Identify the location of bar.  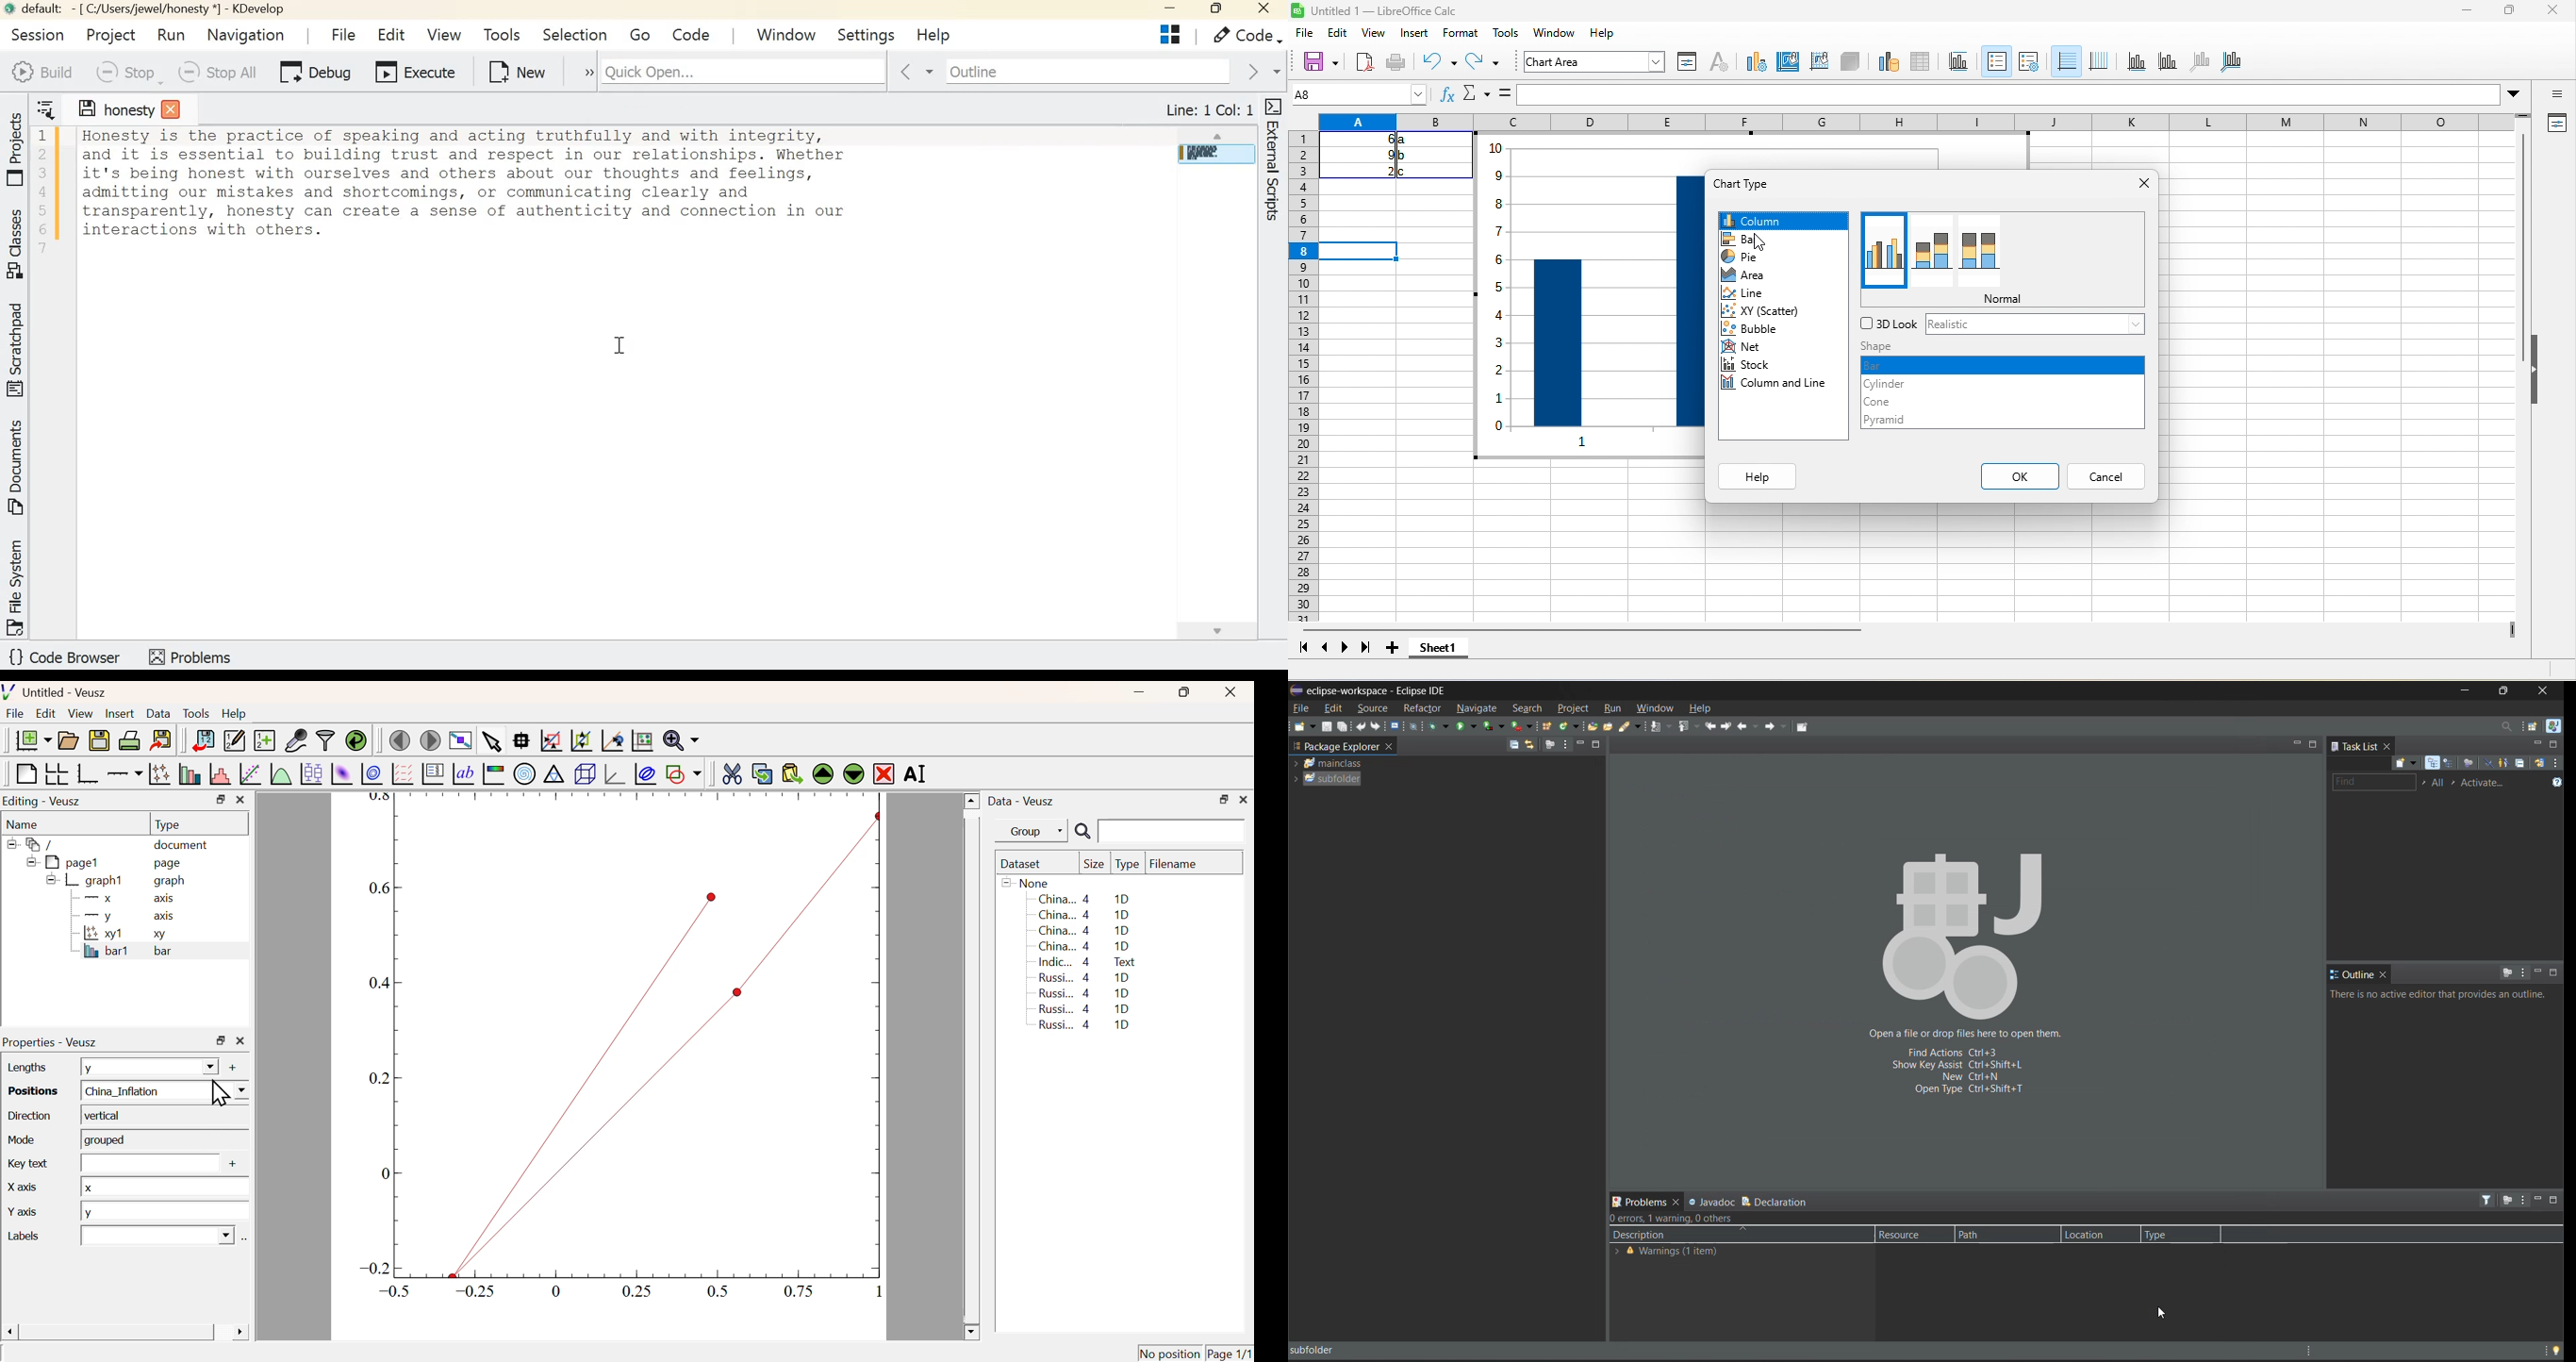
(2001, 366).